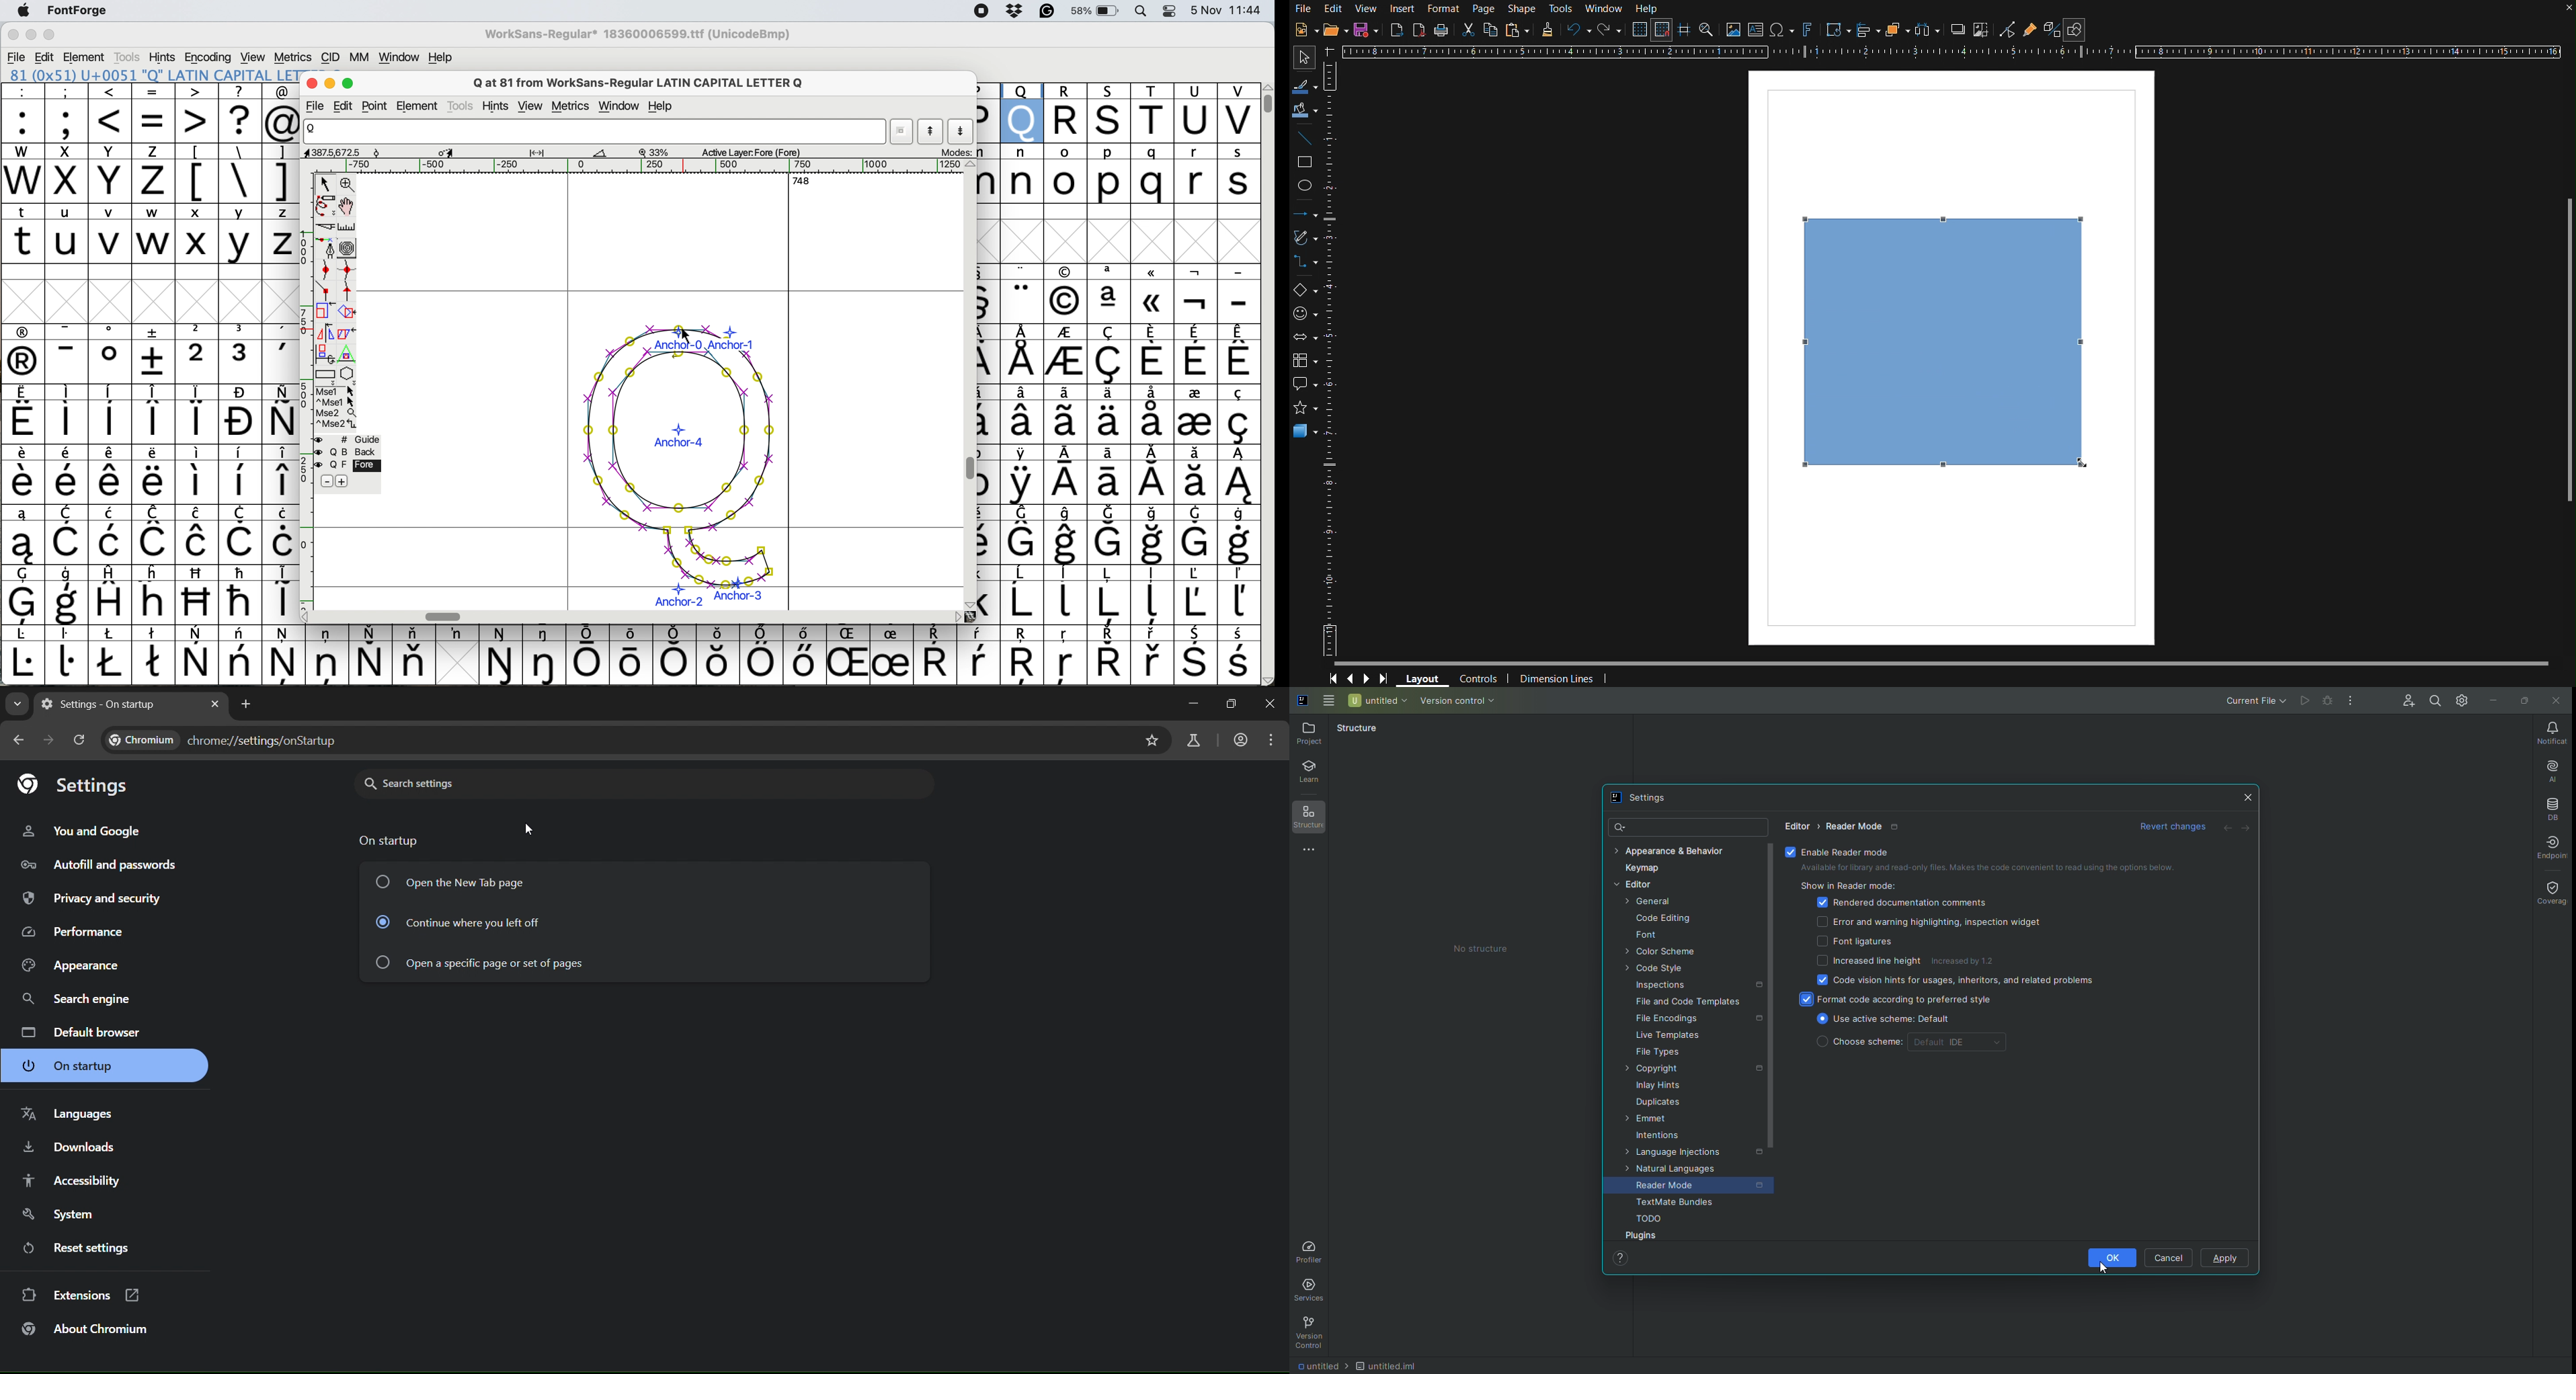 This screenshot has width=2576, height=1400. What do you see at coordinates (1305, 262) in the screenshot?
I see `Connectors` at bounding box center [1305, 262].